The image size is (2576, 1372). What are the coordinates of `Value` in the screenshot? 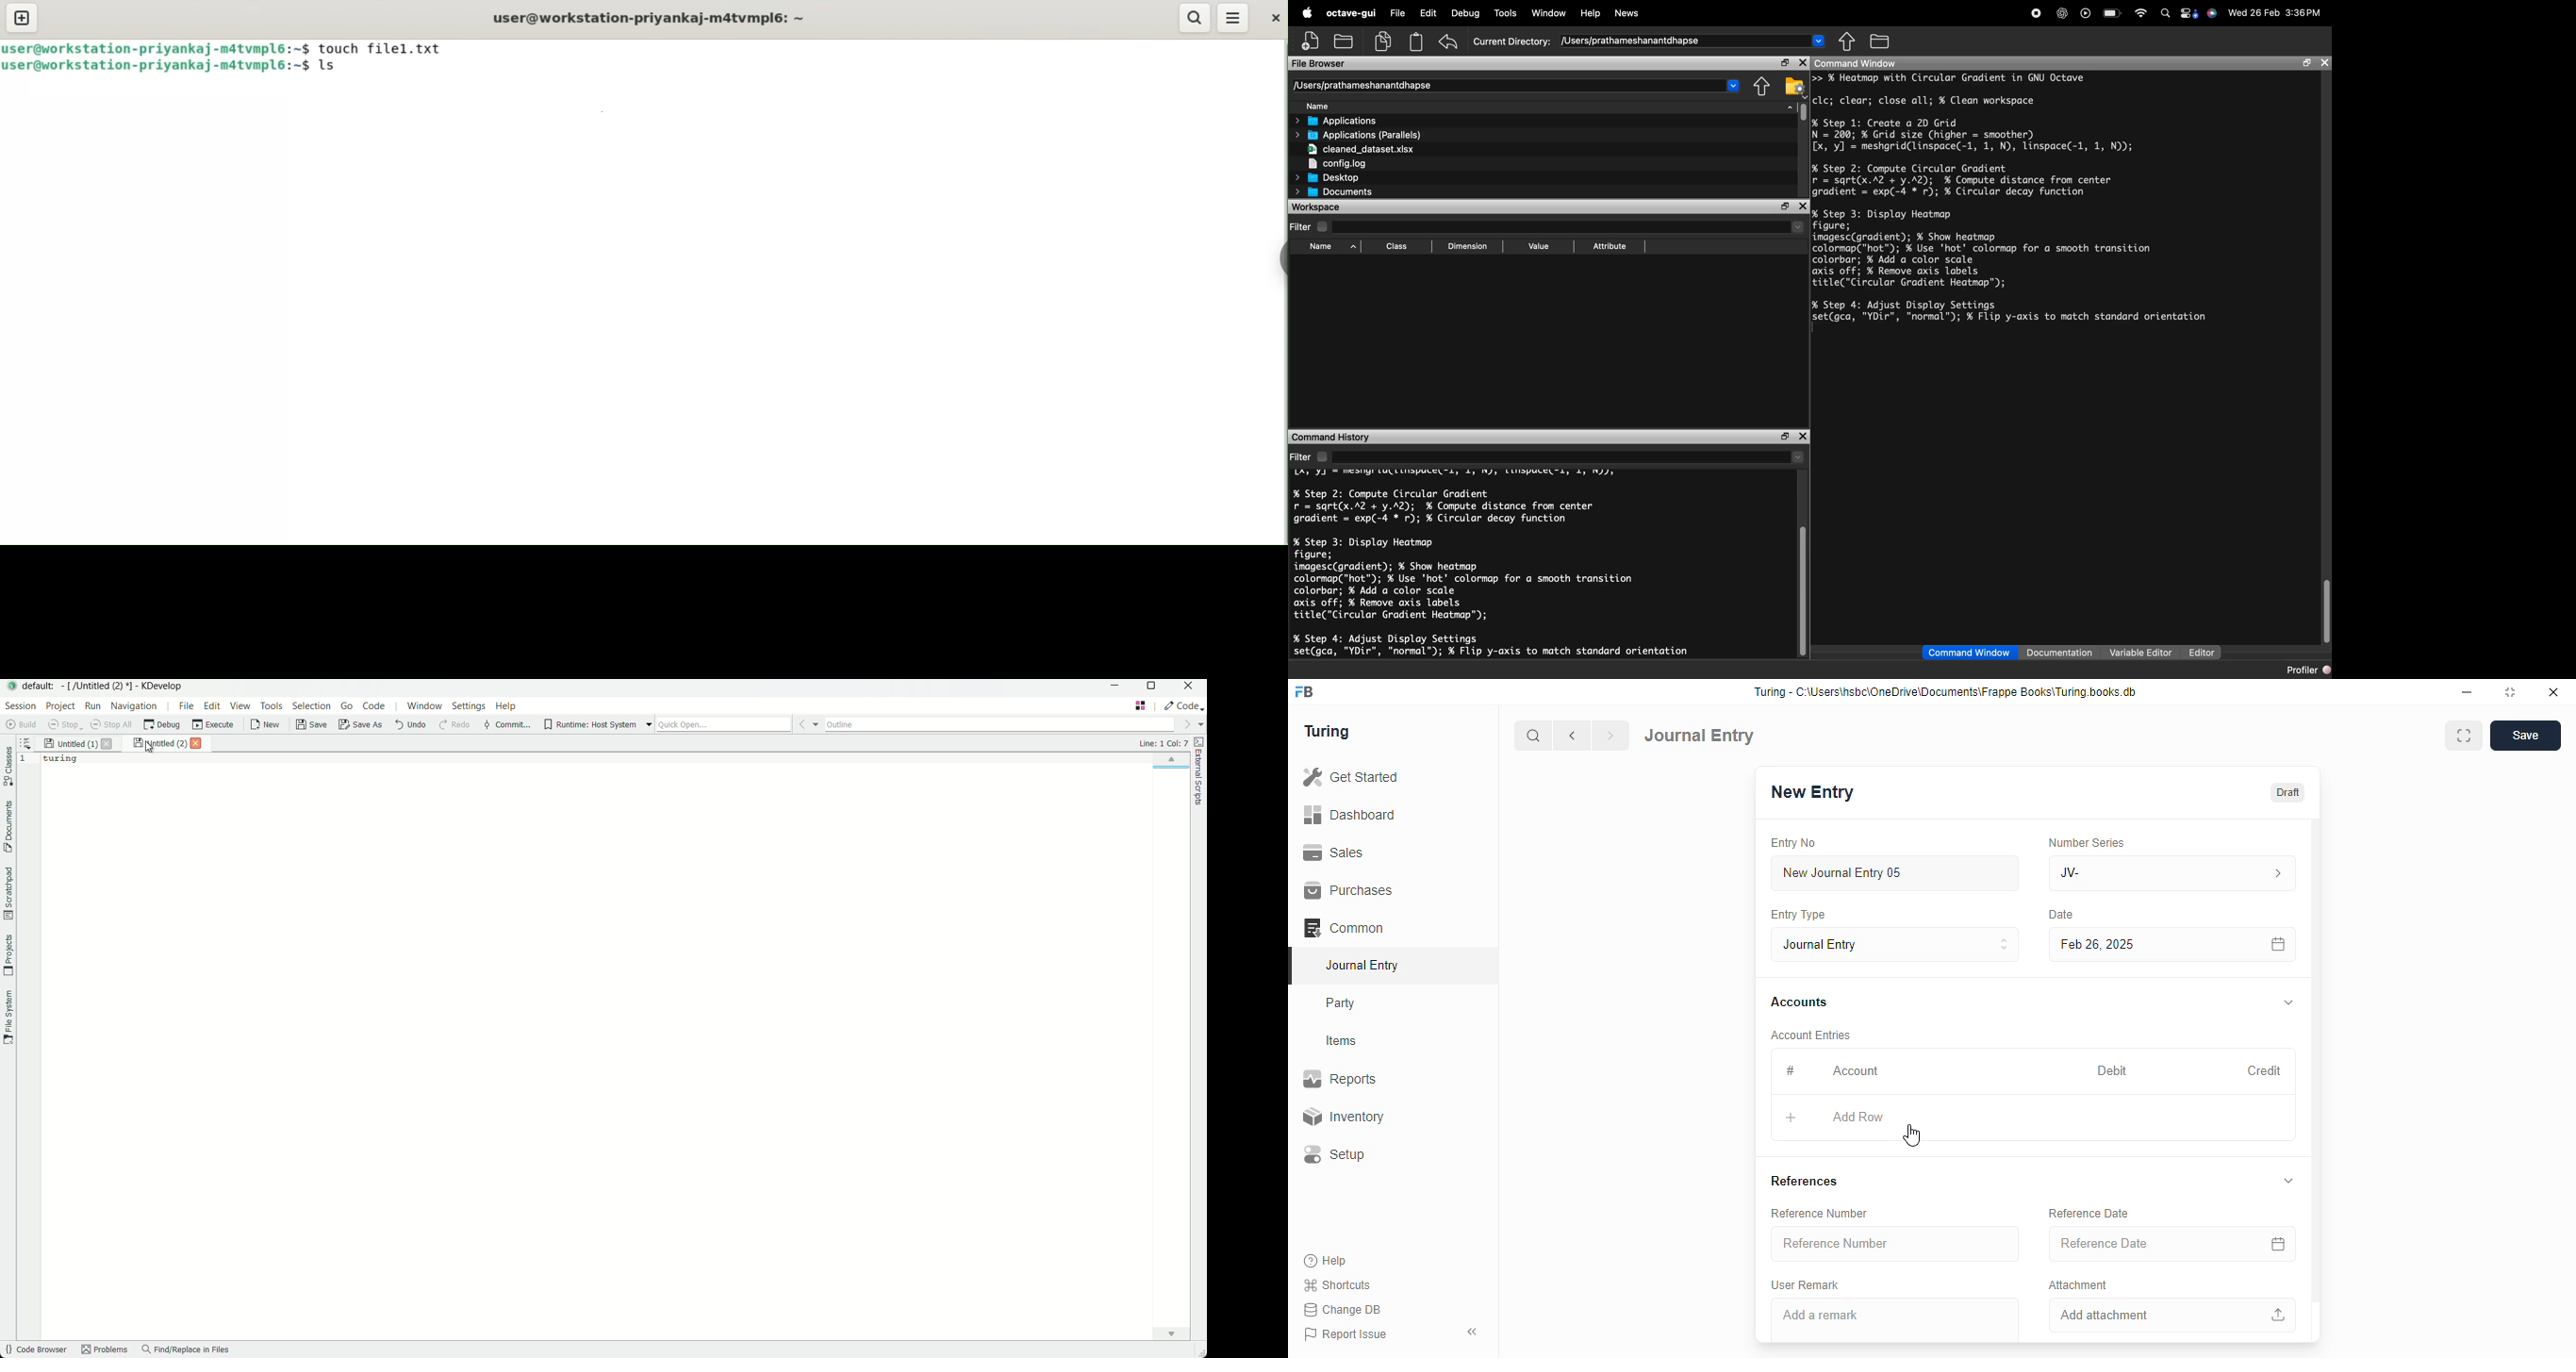 It's located at (1536, 248).